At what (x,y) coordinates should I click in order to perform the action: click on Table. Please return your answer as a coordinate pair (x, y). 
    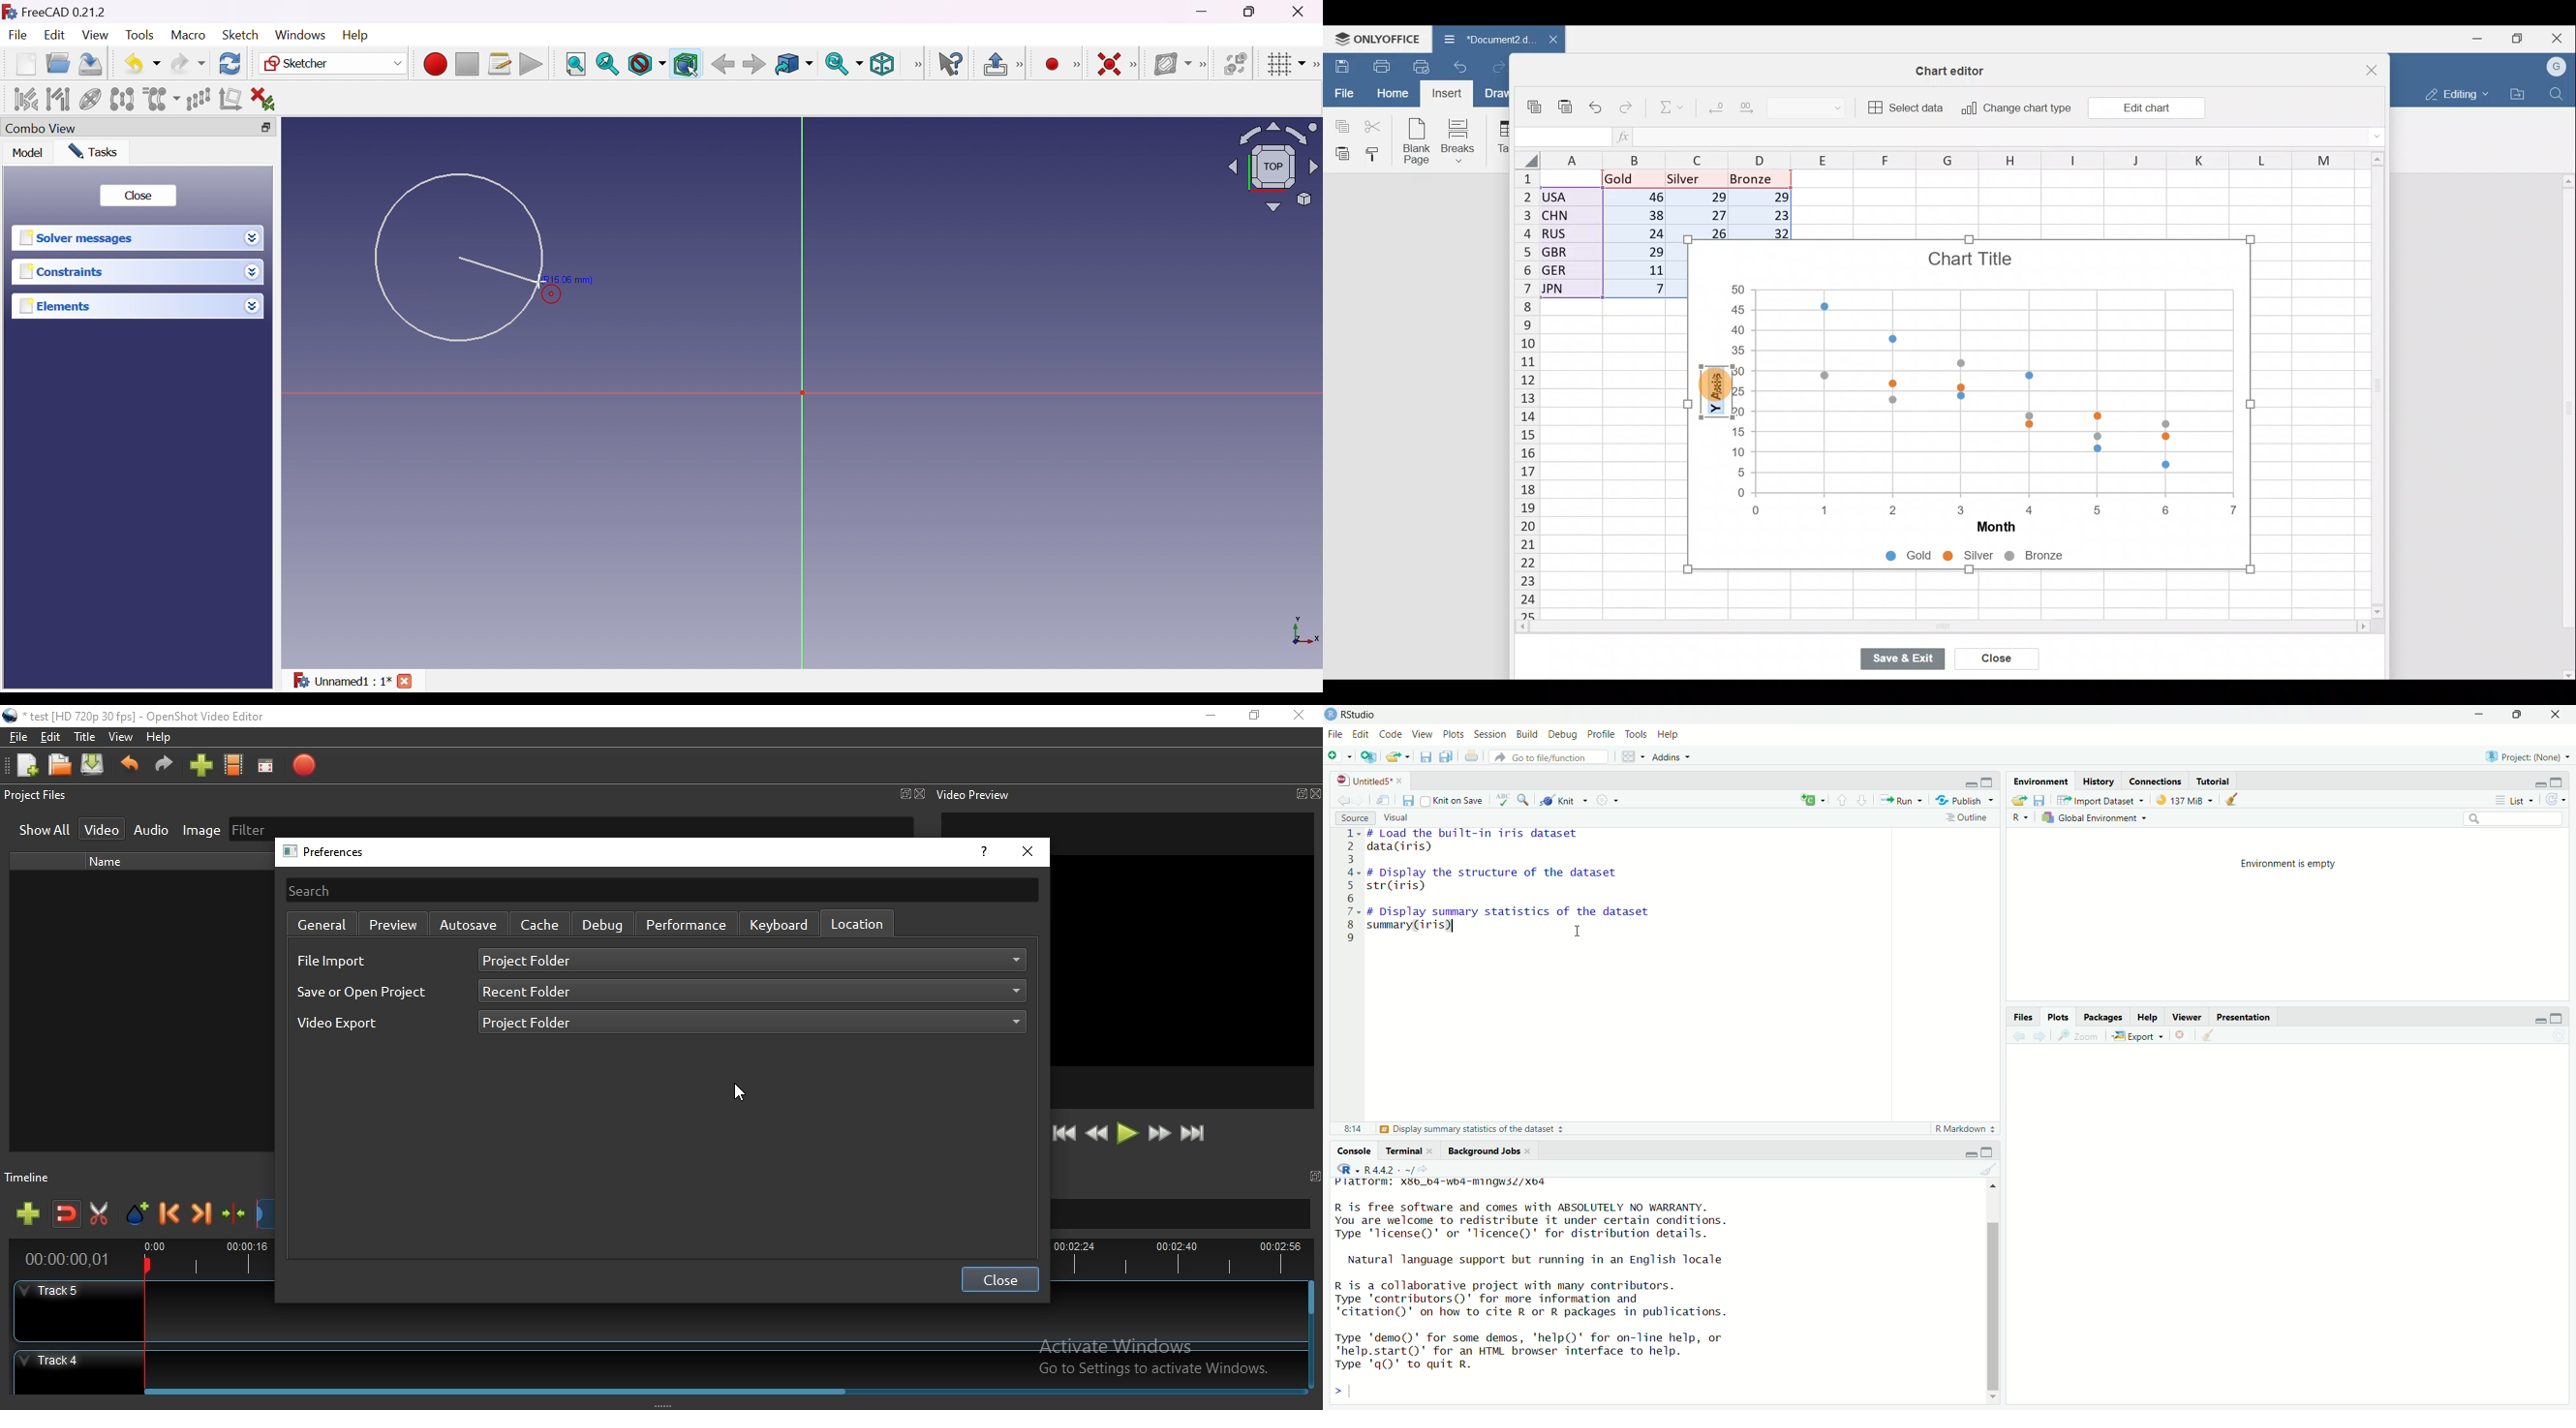
    Looking at the image, I should click on (1502, 138).